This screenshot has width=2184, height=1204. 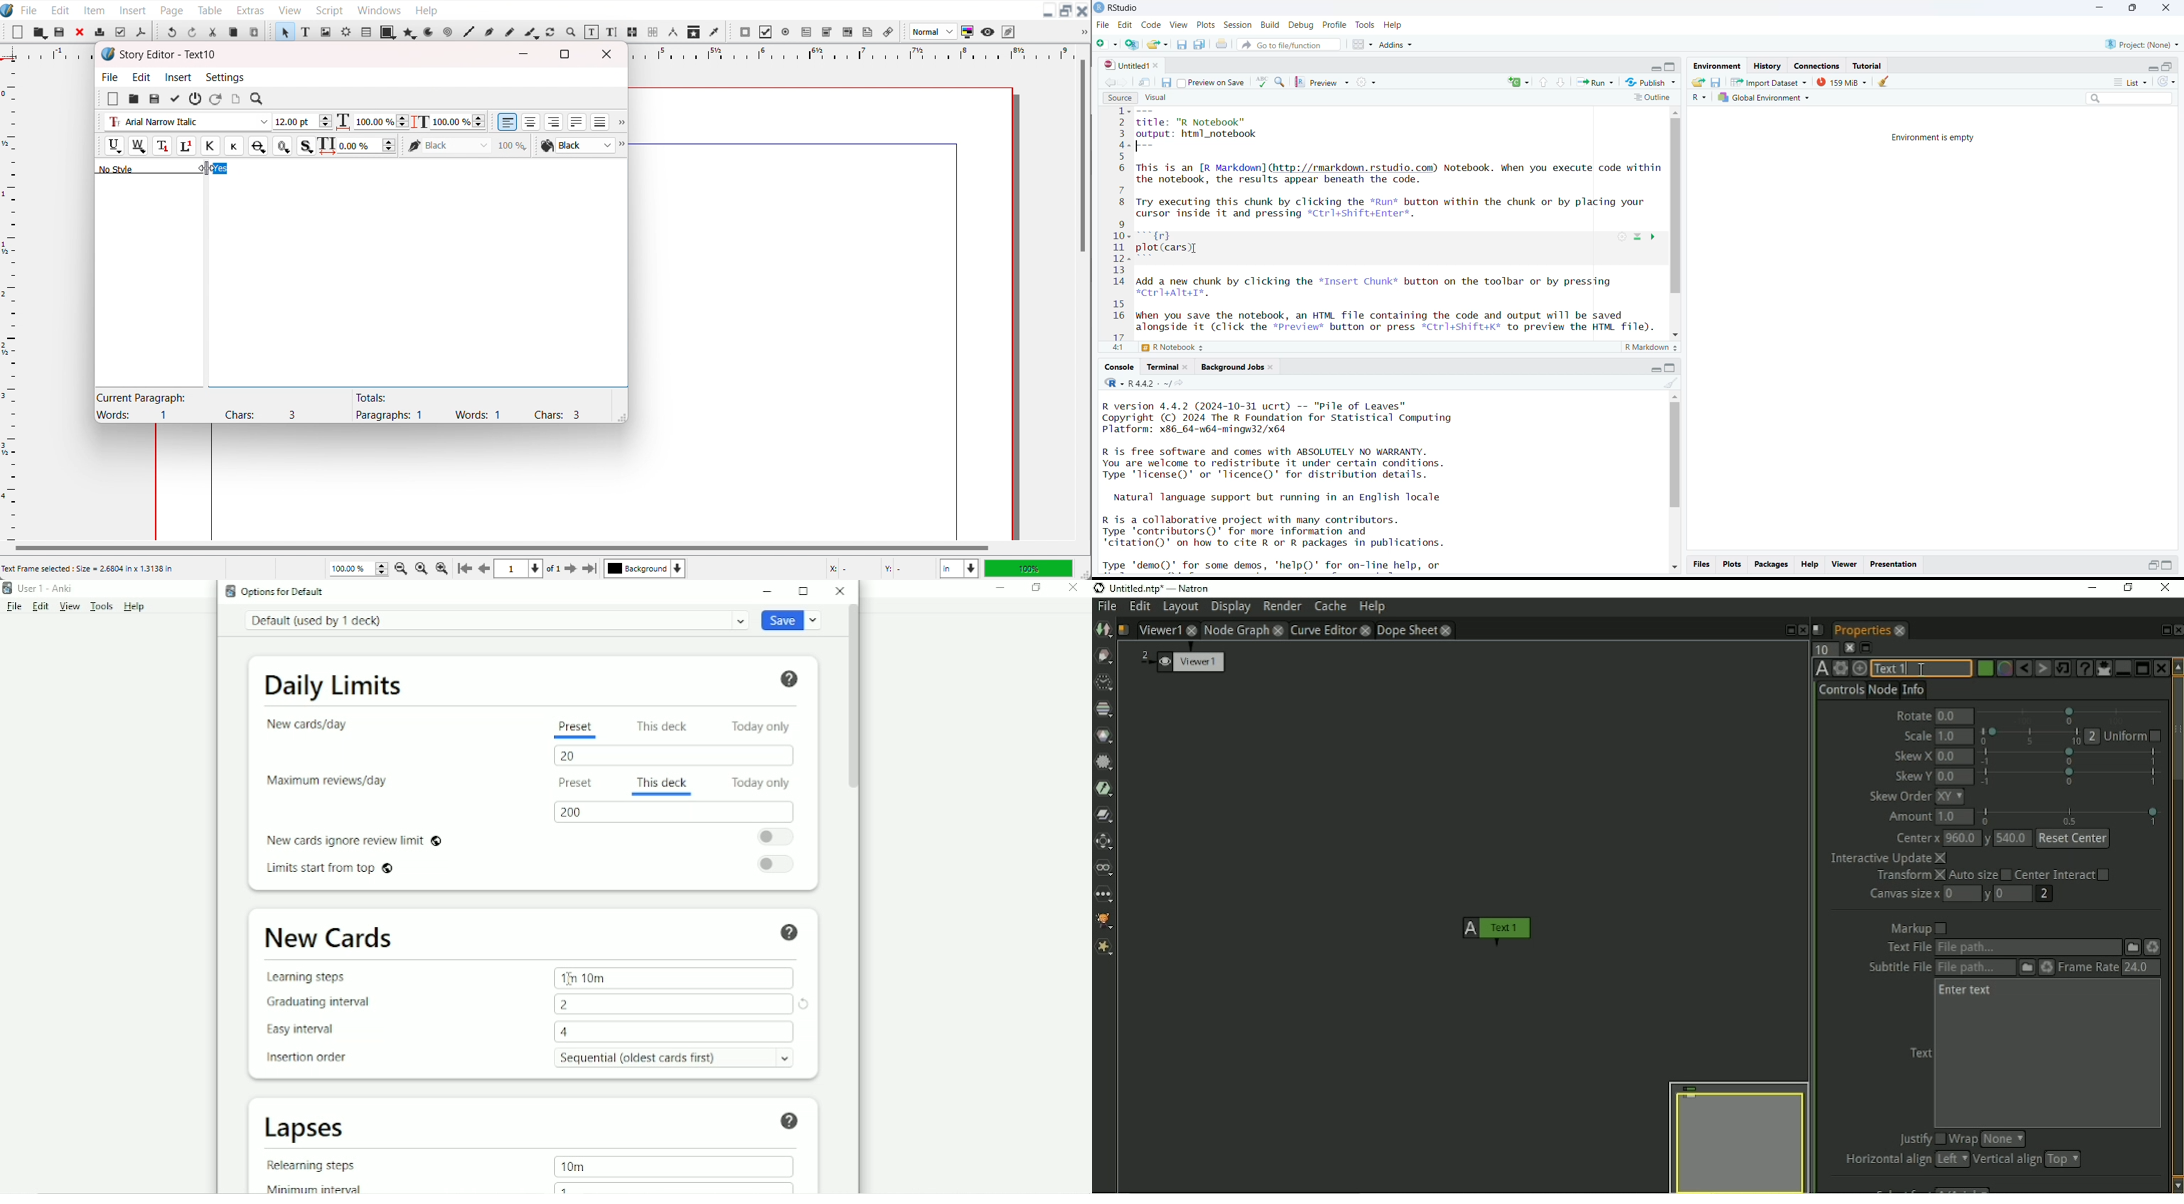 I want to click on run, so click(x=1595, y=82).